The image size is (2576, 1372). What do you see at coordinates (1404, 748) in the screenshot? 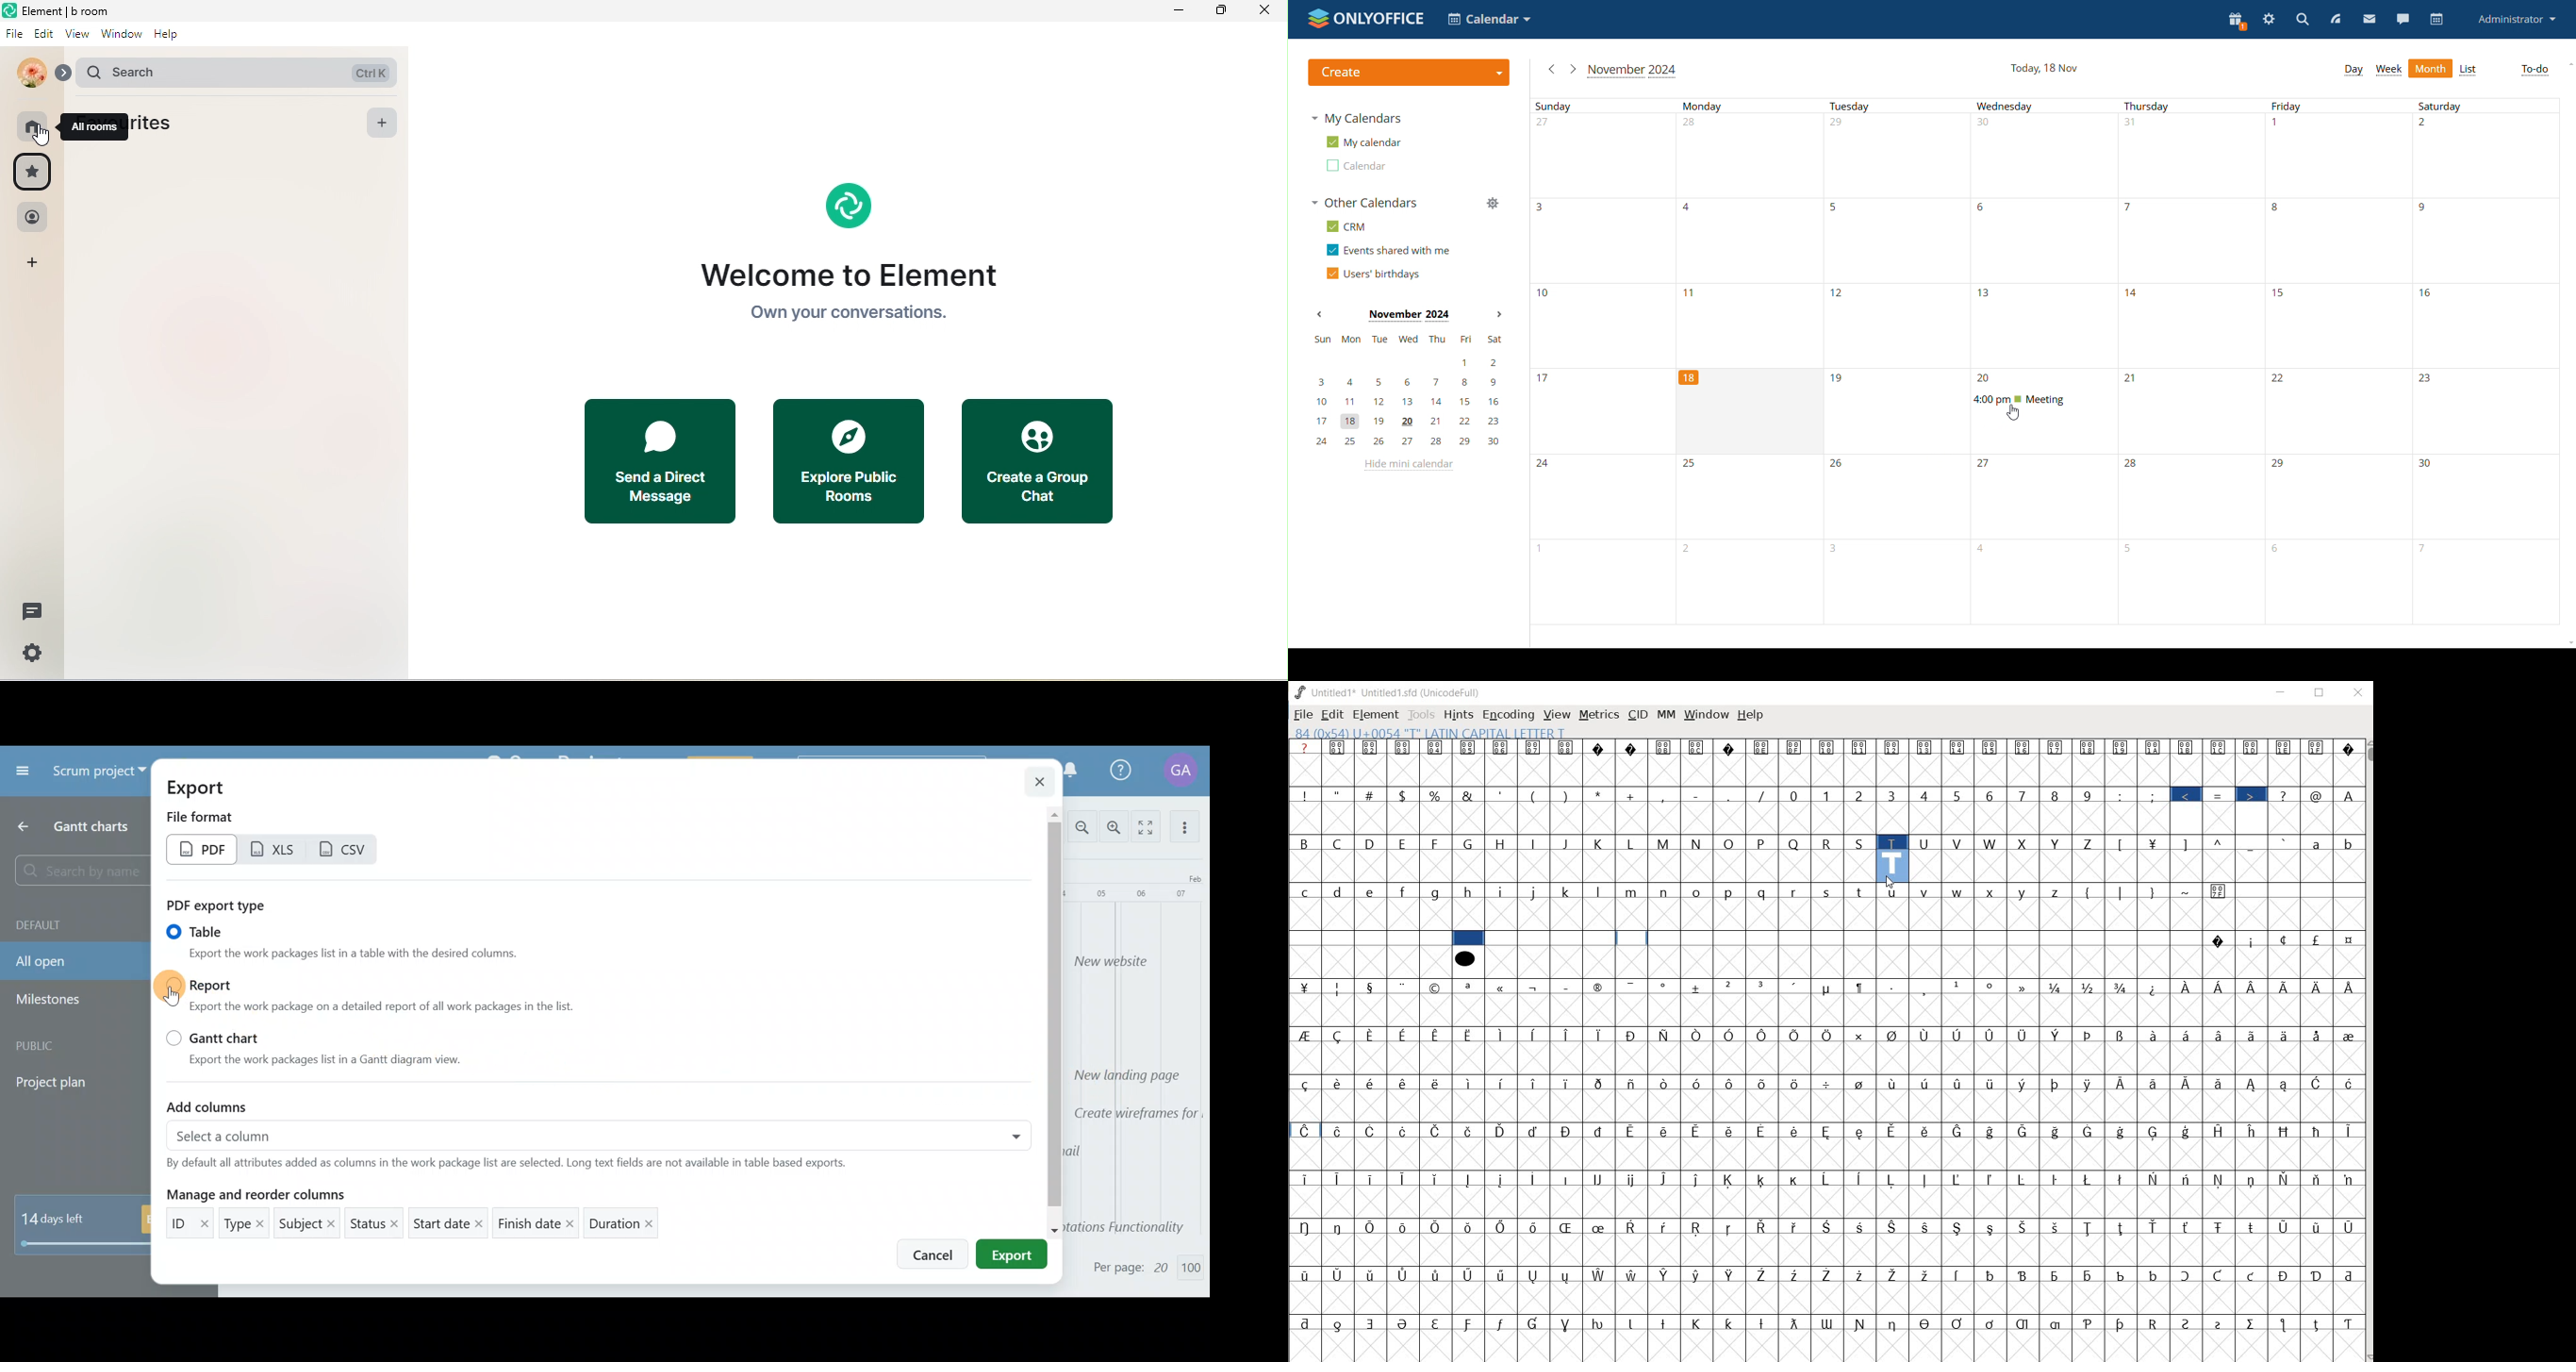
I see `Symbol` at bounding box center [1404, 748].